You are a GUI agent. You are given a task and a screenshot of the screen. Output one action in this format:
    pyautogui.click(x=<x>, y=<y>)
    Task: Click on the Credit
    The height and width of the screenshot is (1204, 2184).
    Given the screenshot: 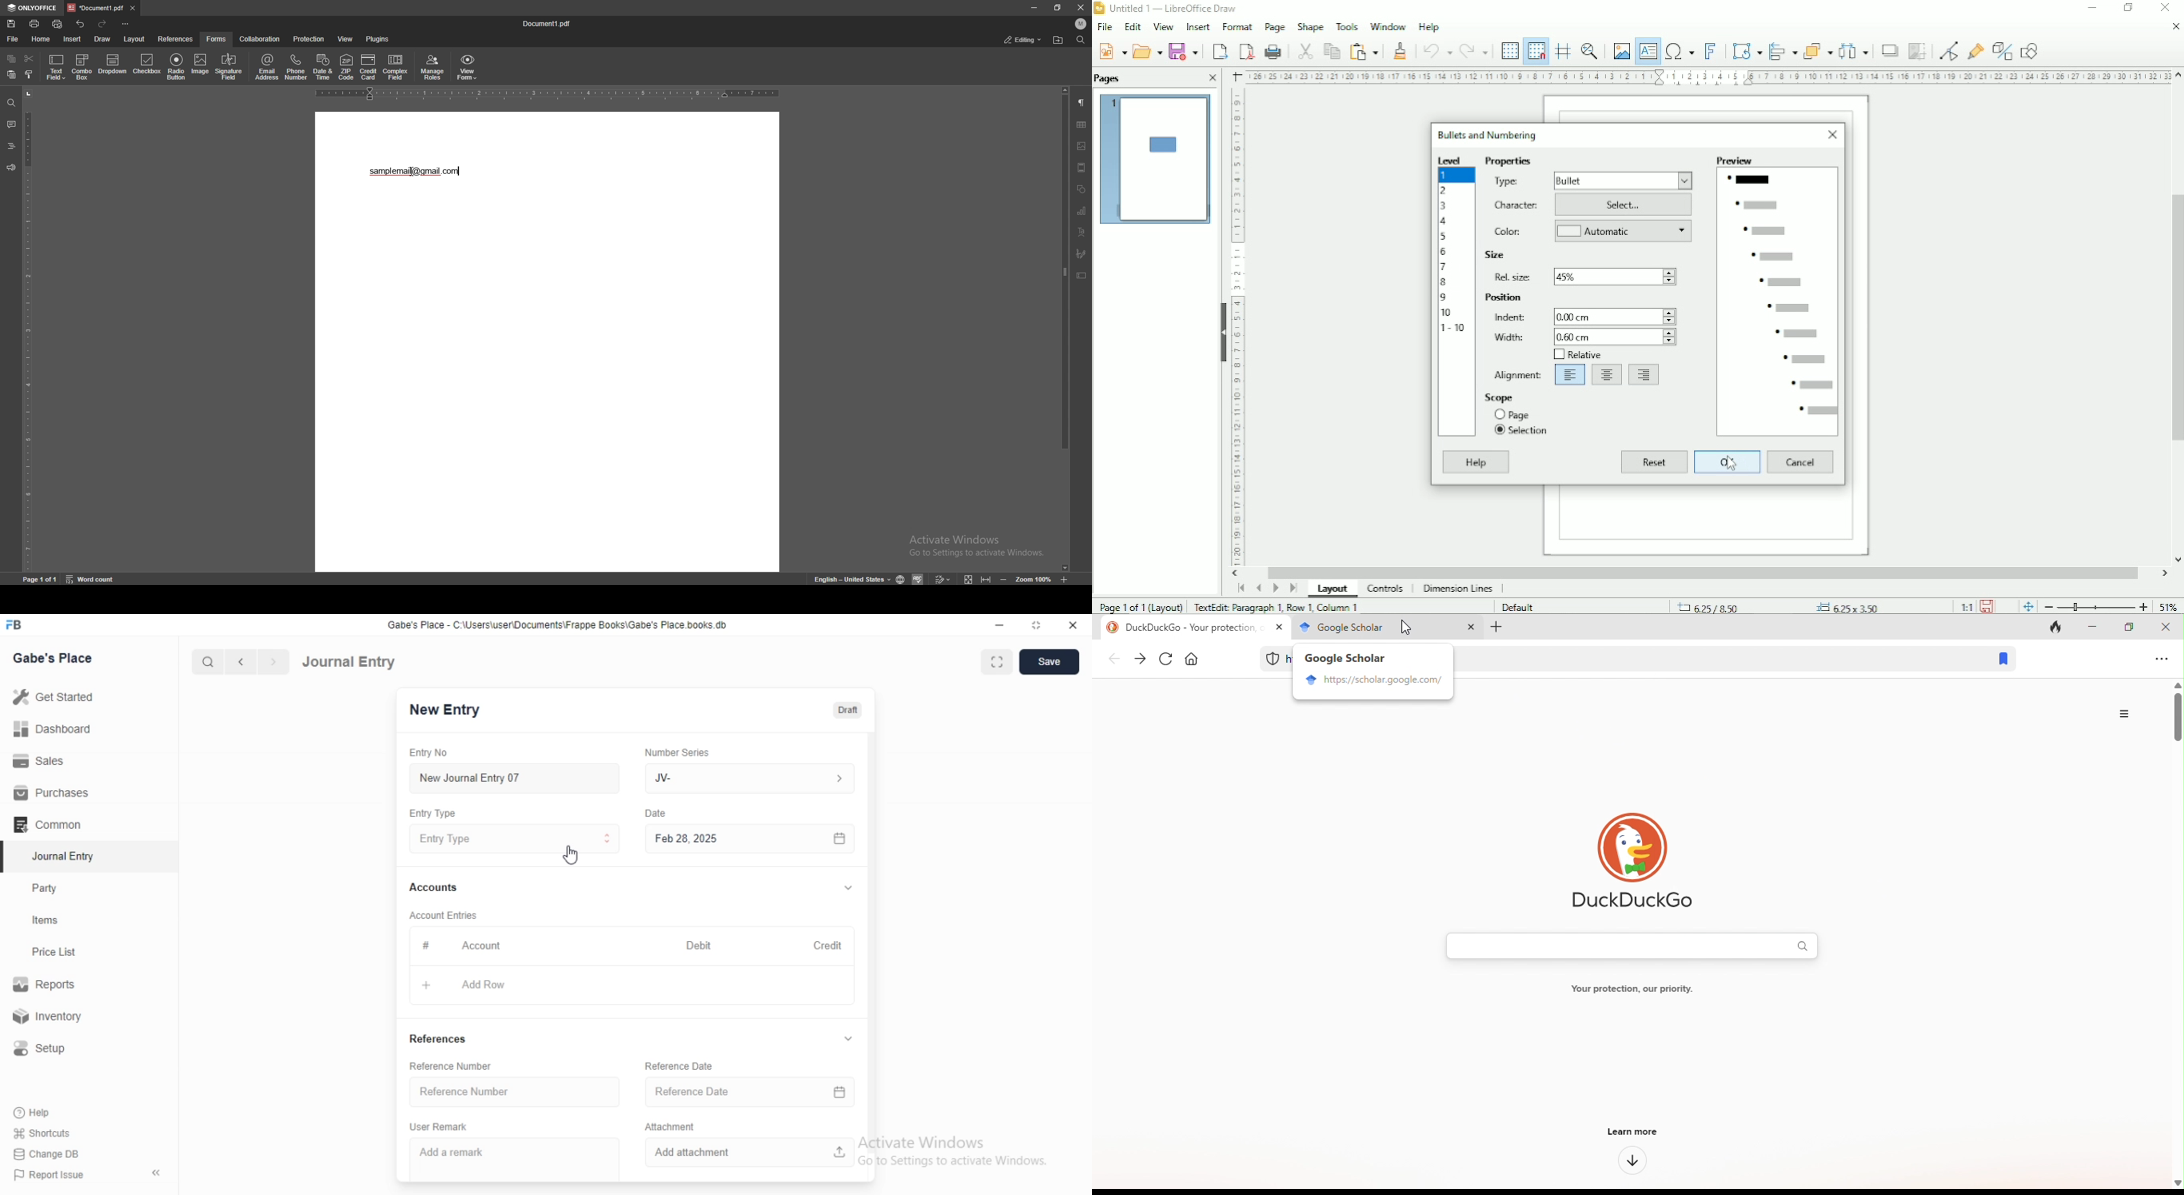 What is the action you would take?
    pyautogui.click(x=827, y=944)
    